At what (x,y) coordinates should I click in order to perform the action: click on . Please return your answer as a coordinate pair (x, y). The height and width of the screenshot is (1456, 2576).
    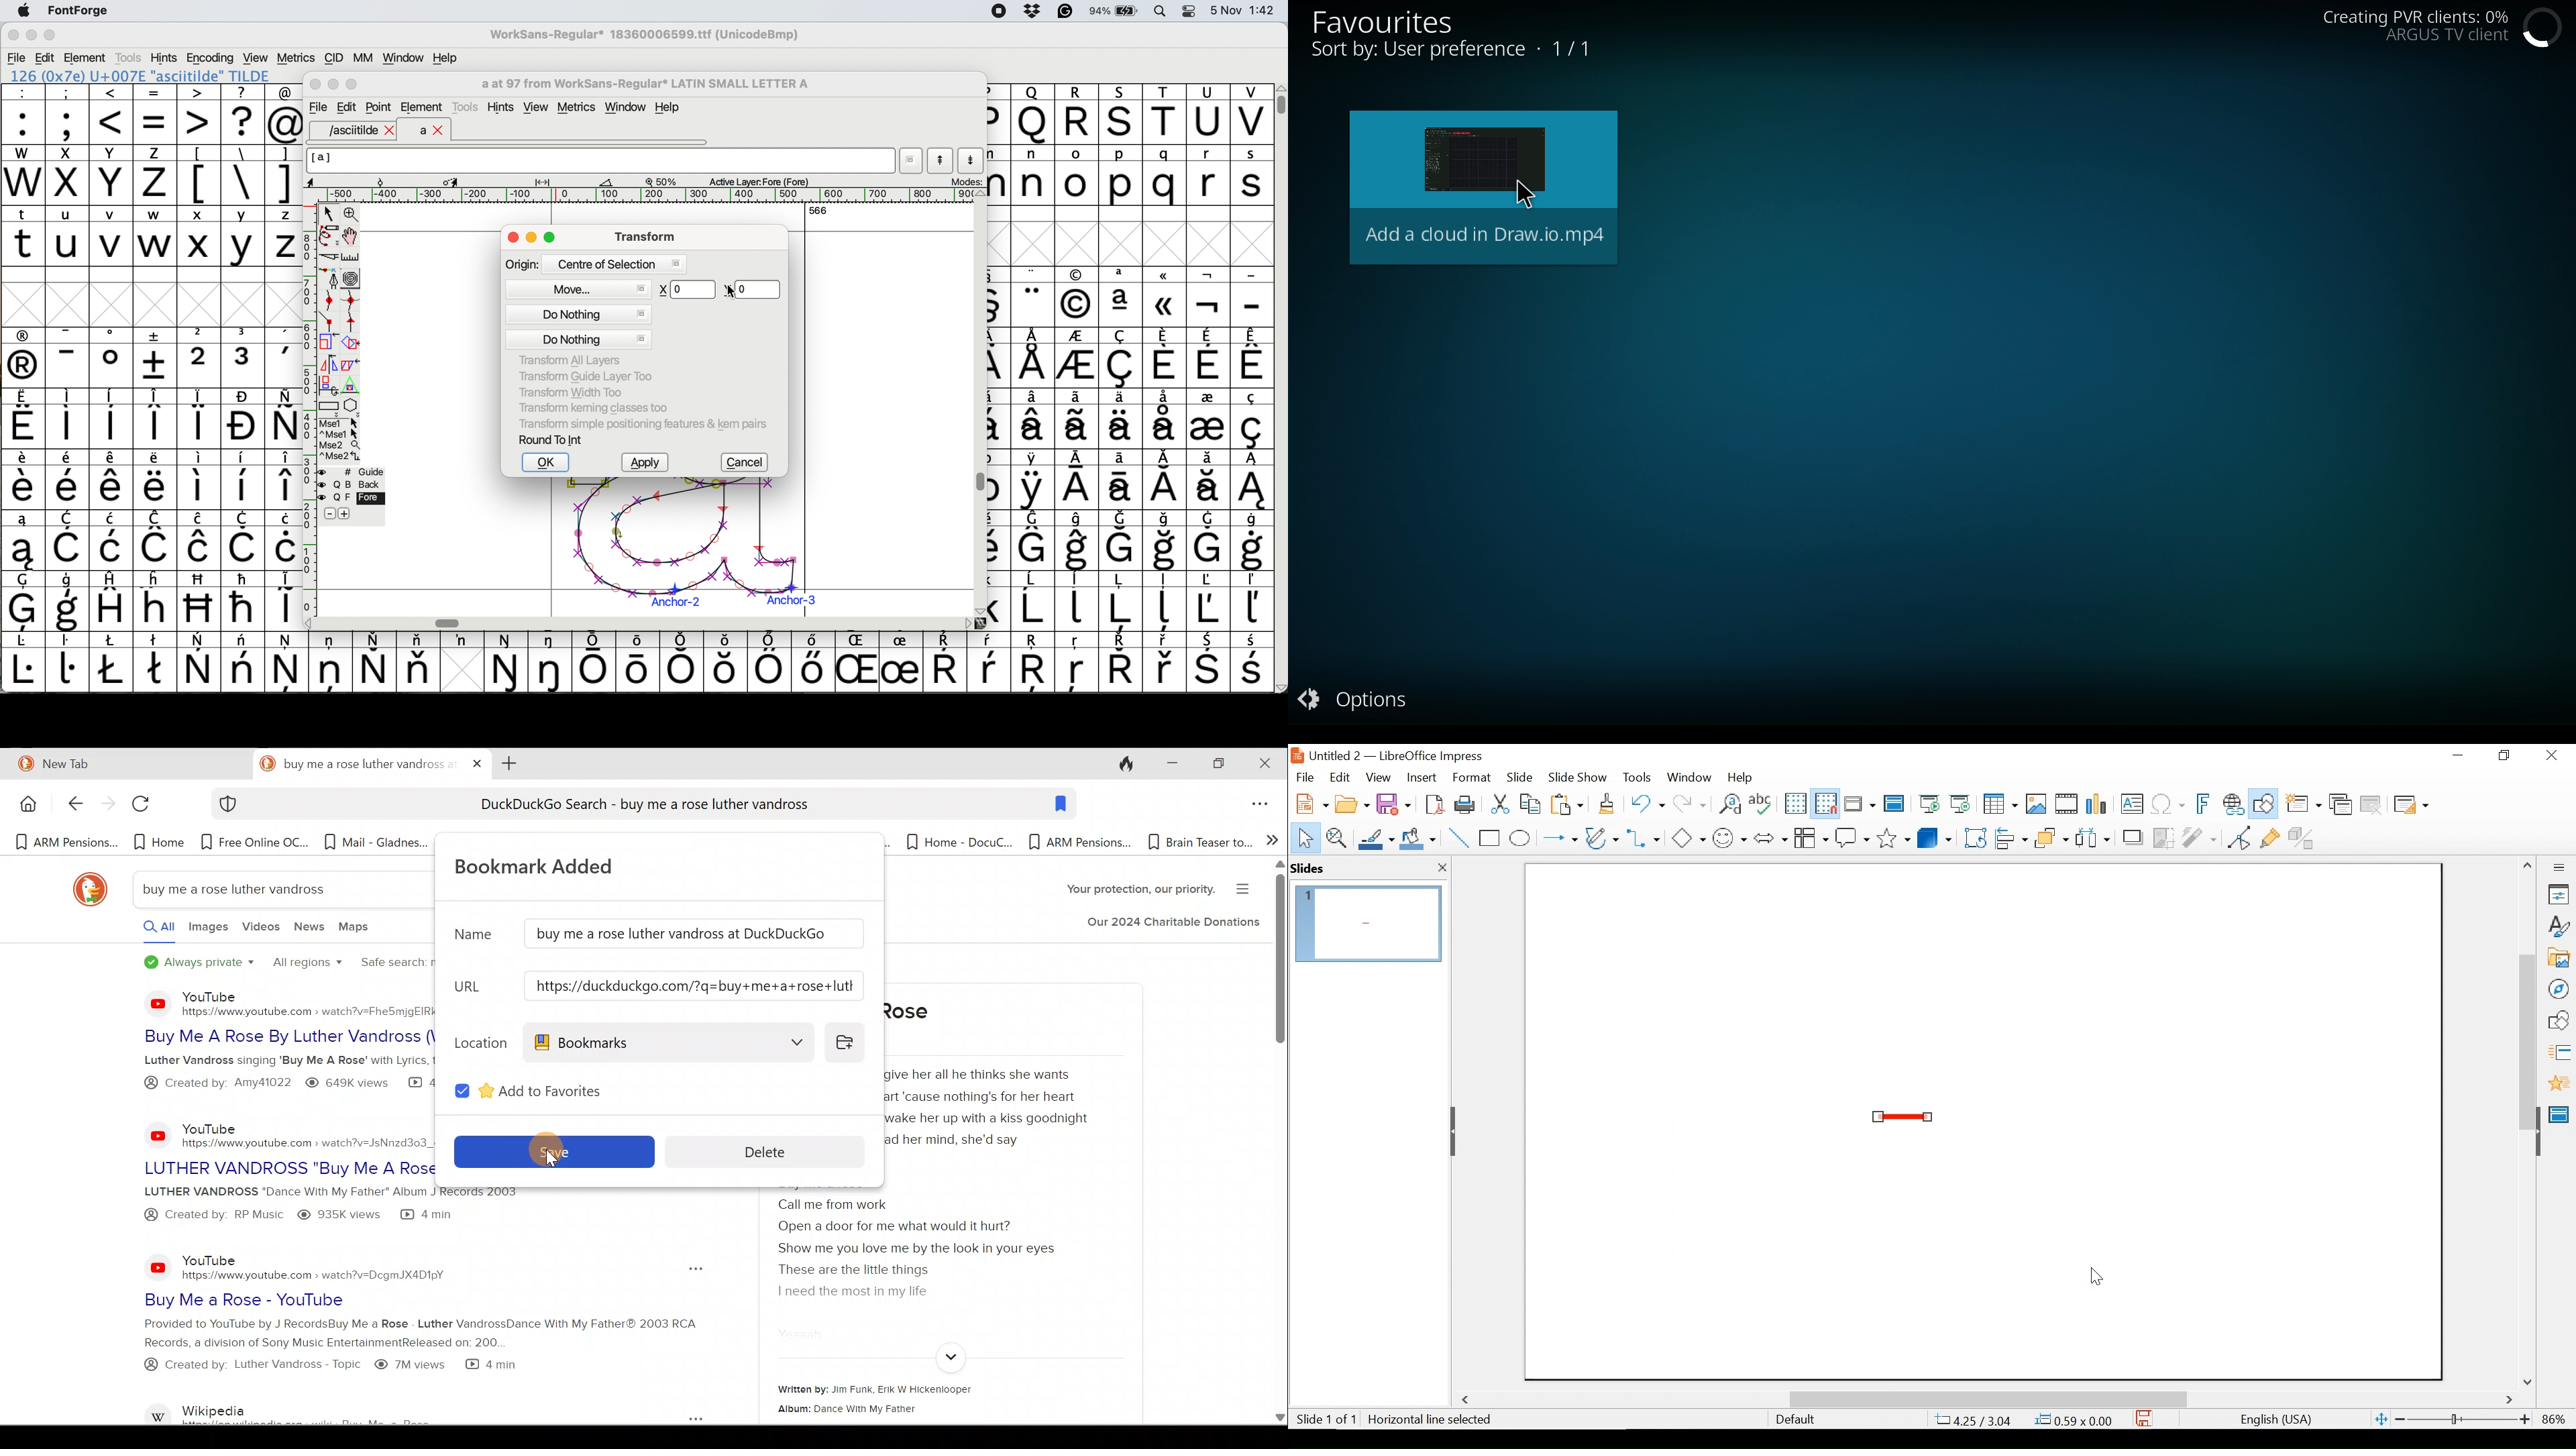
    Looking at the image, I should click on (1078, 663).